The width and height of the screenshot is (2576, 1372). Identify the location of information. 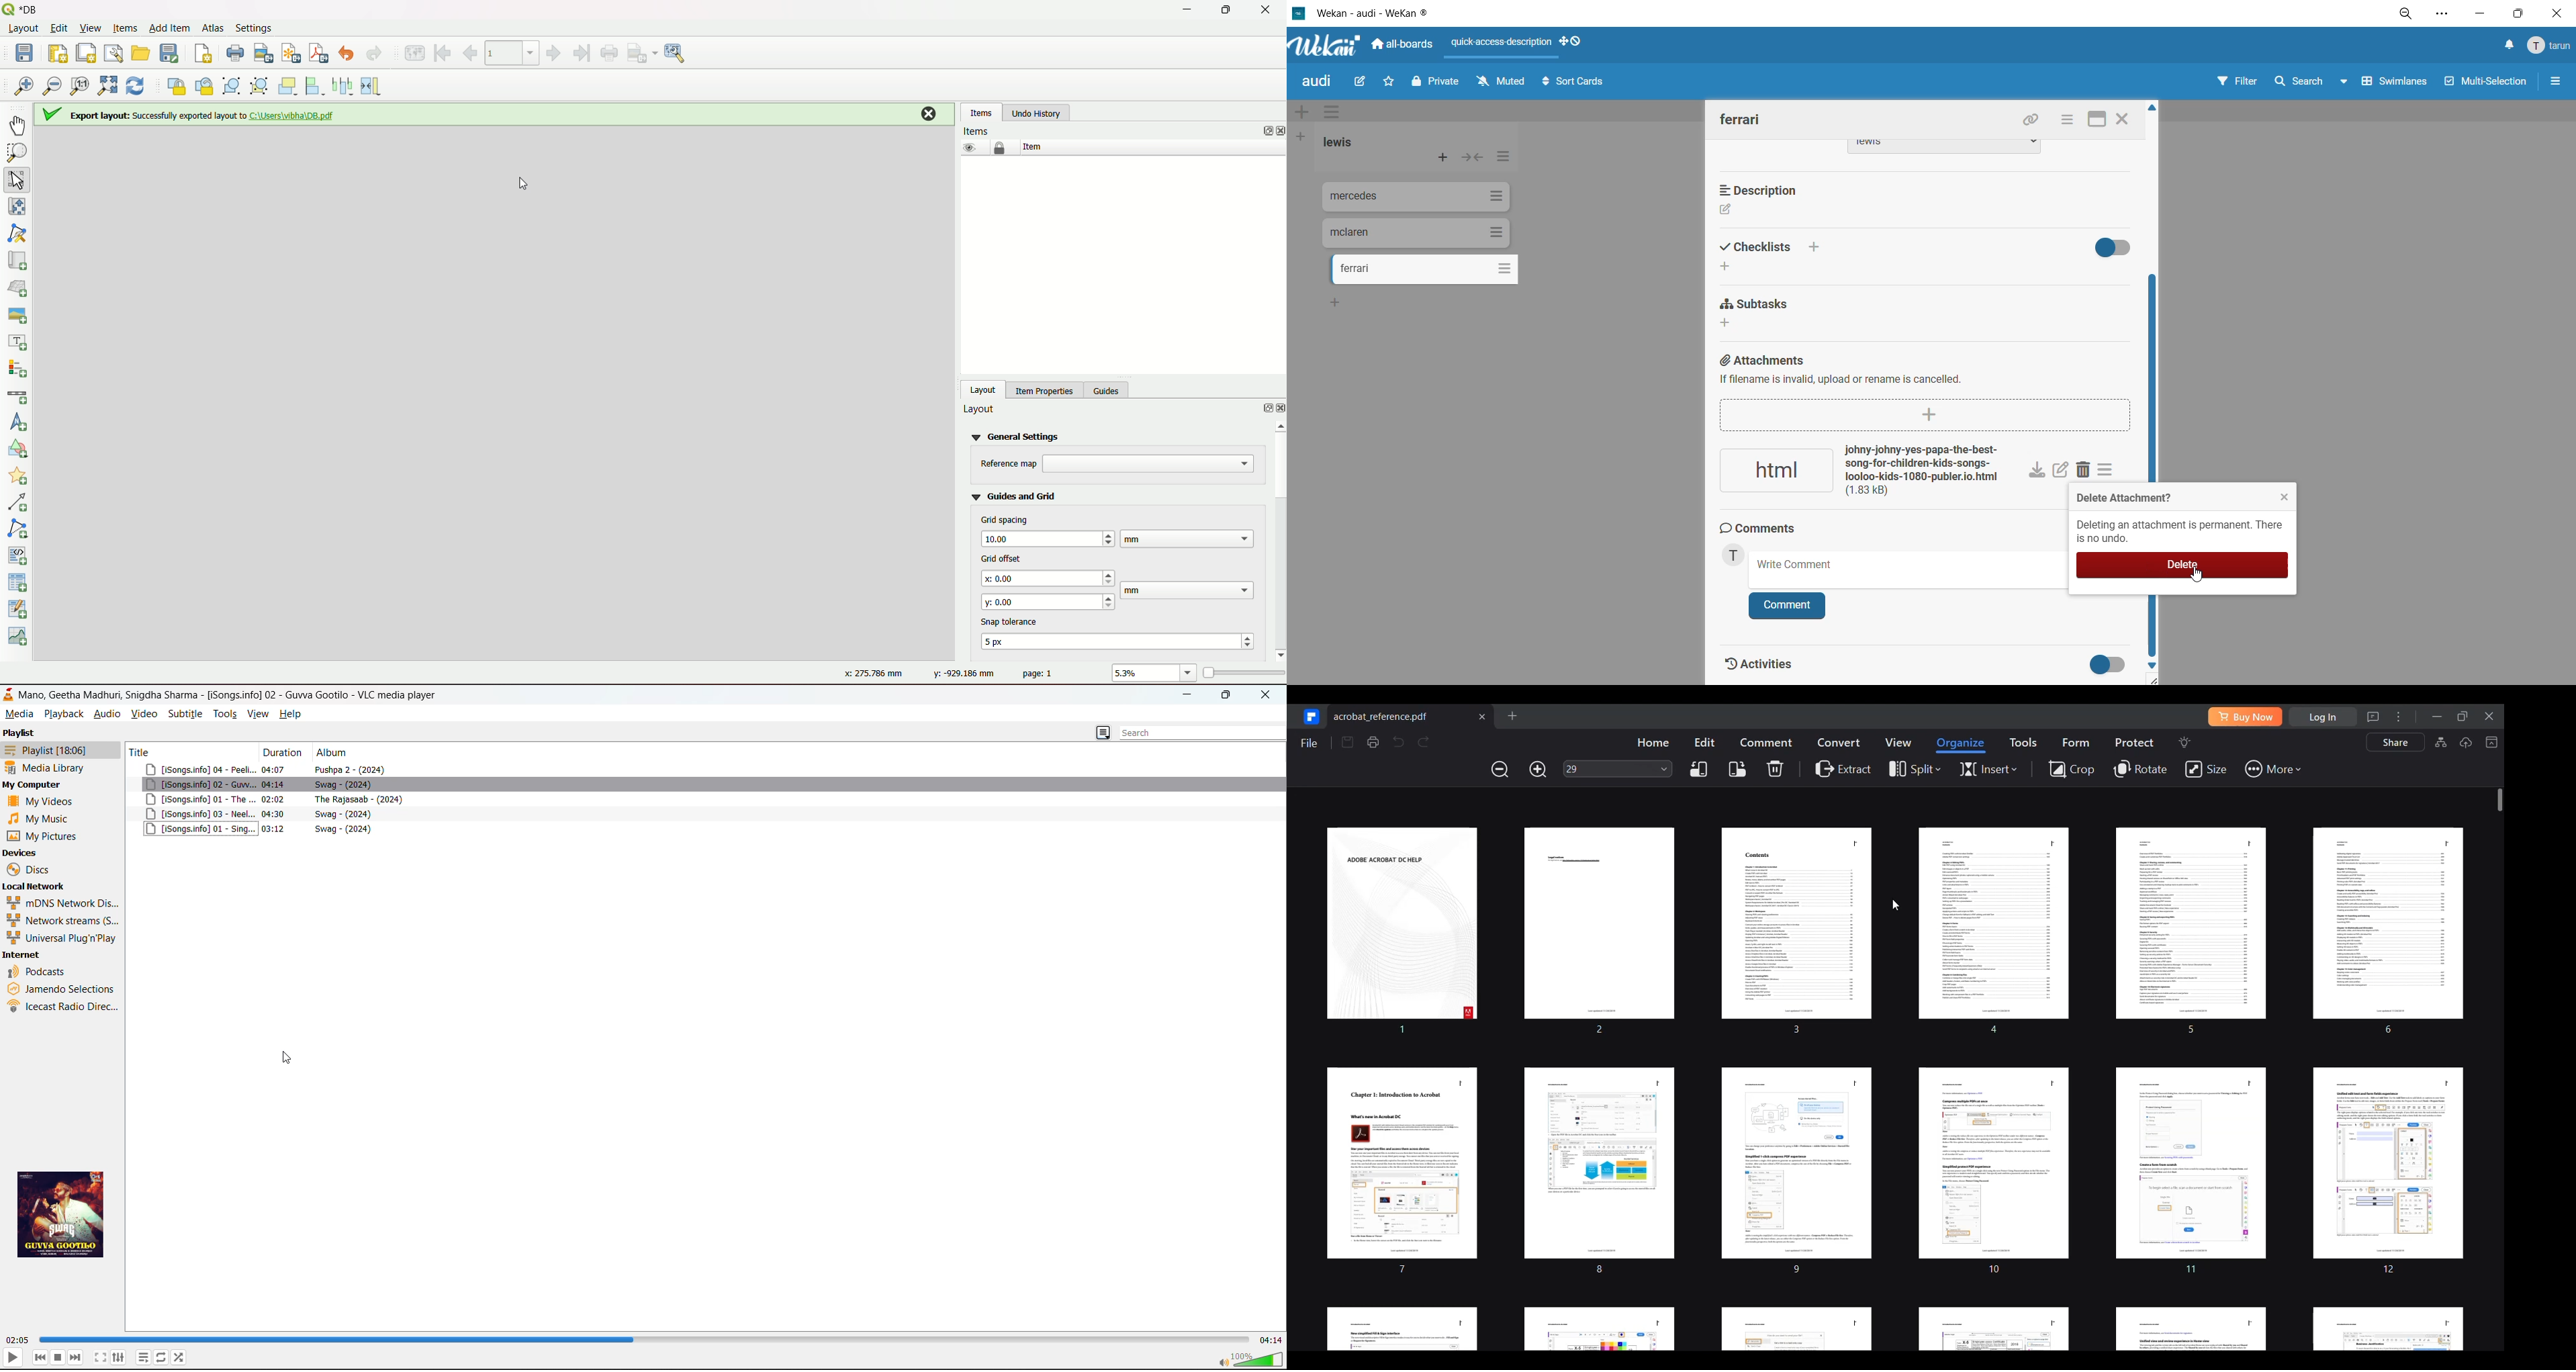
(2184, 533).